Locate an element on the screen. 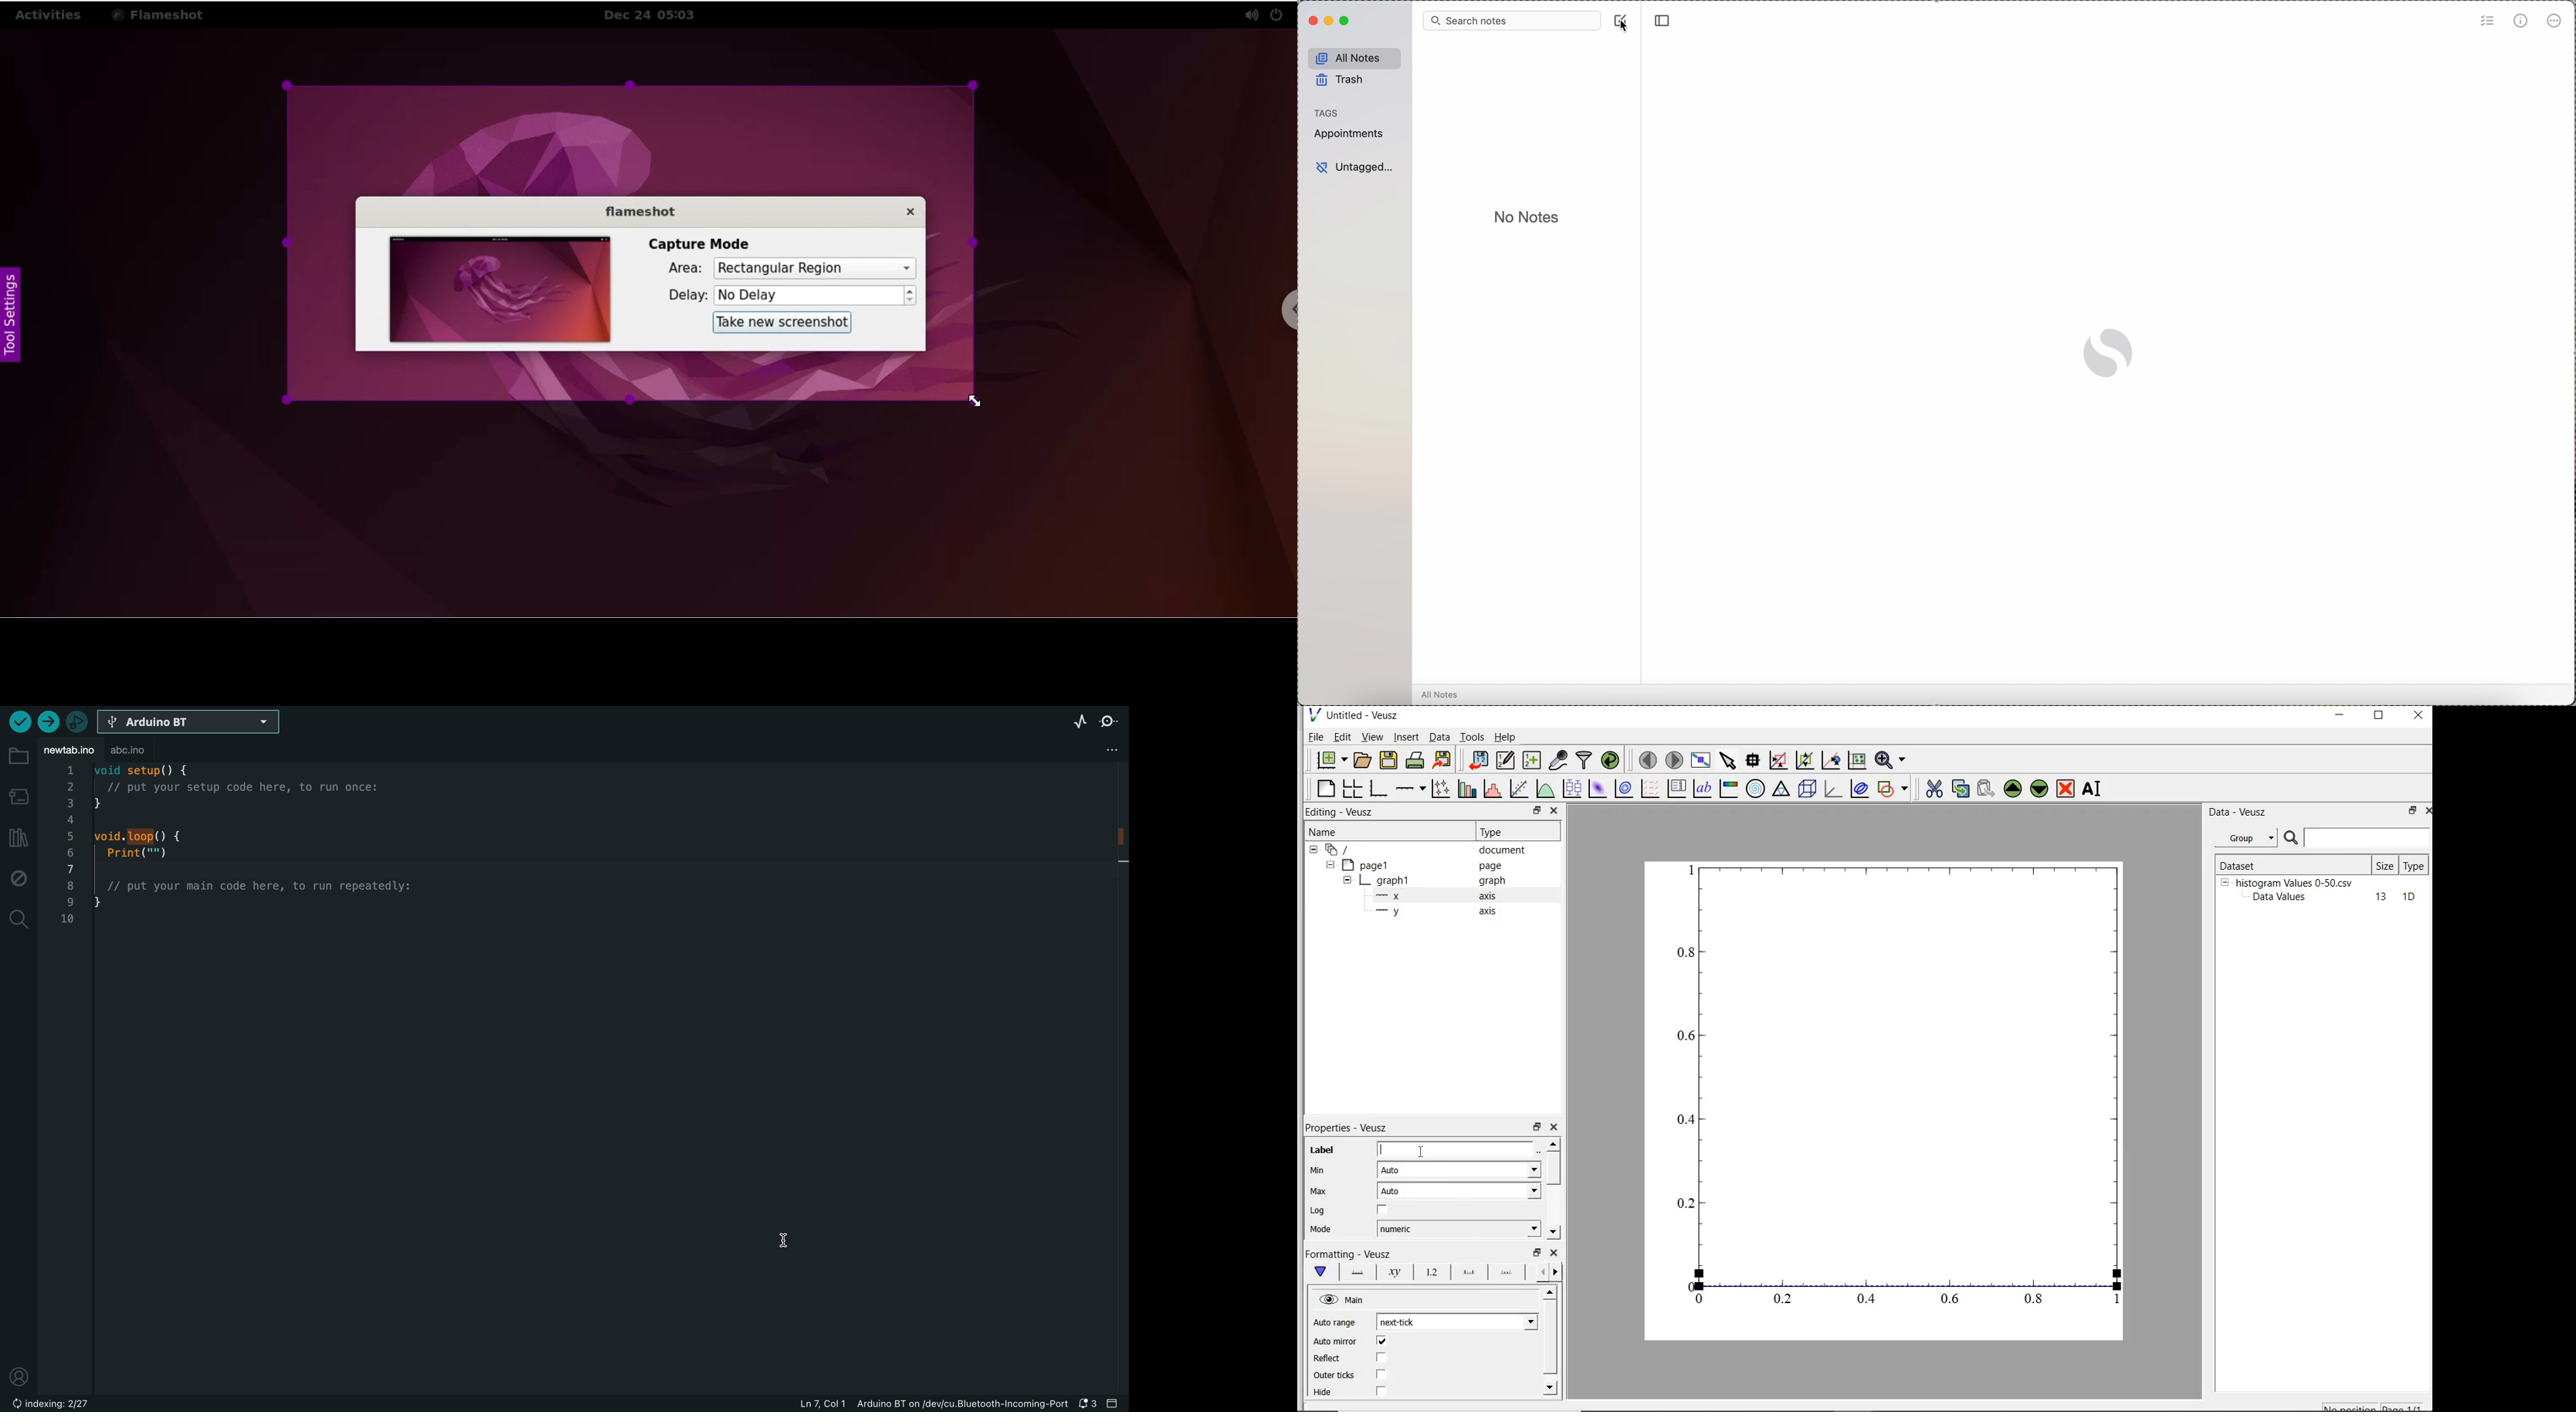  |Formatting - Veusz is located at coordinates (1346, 1252).